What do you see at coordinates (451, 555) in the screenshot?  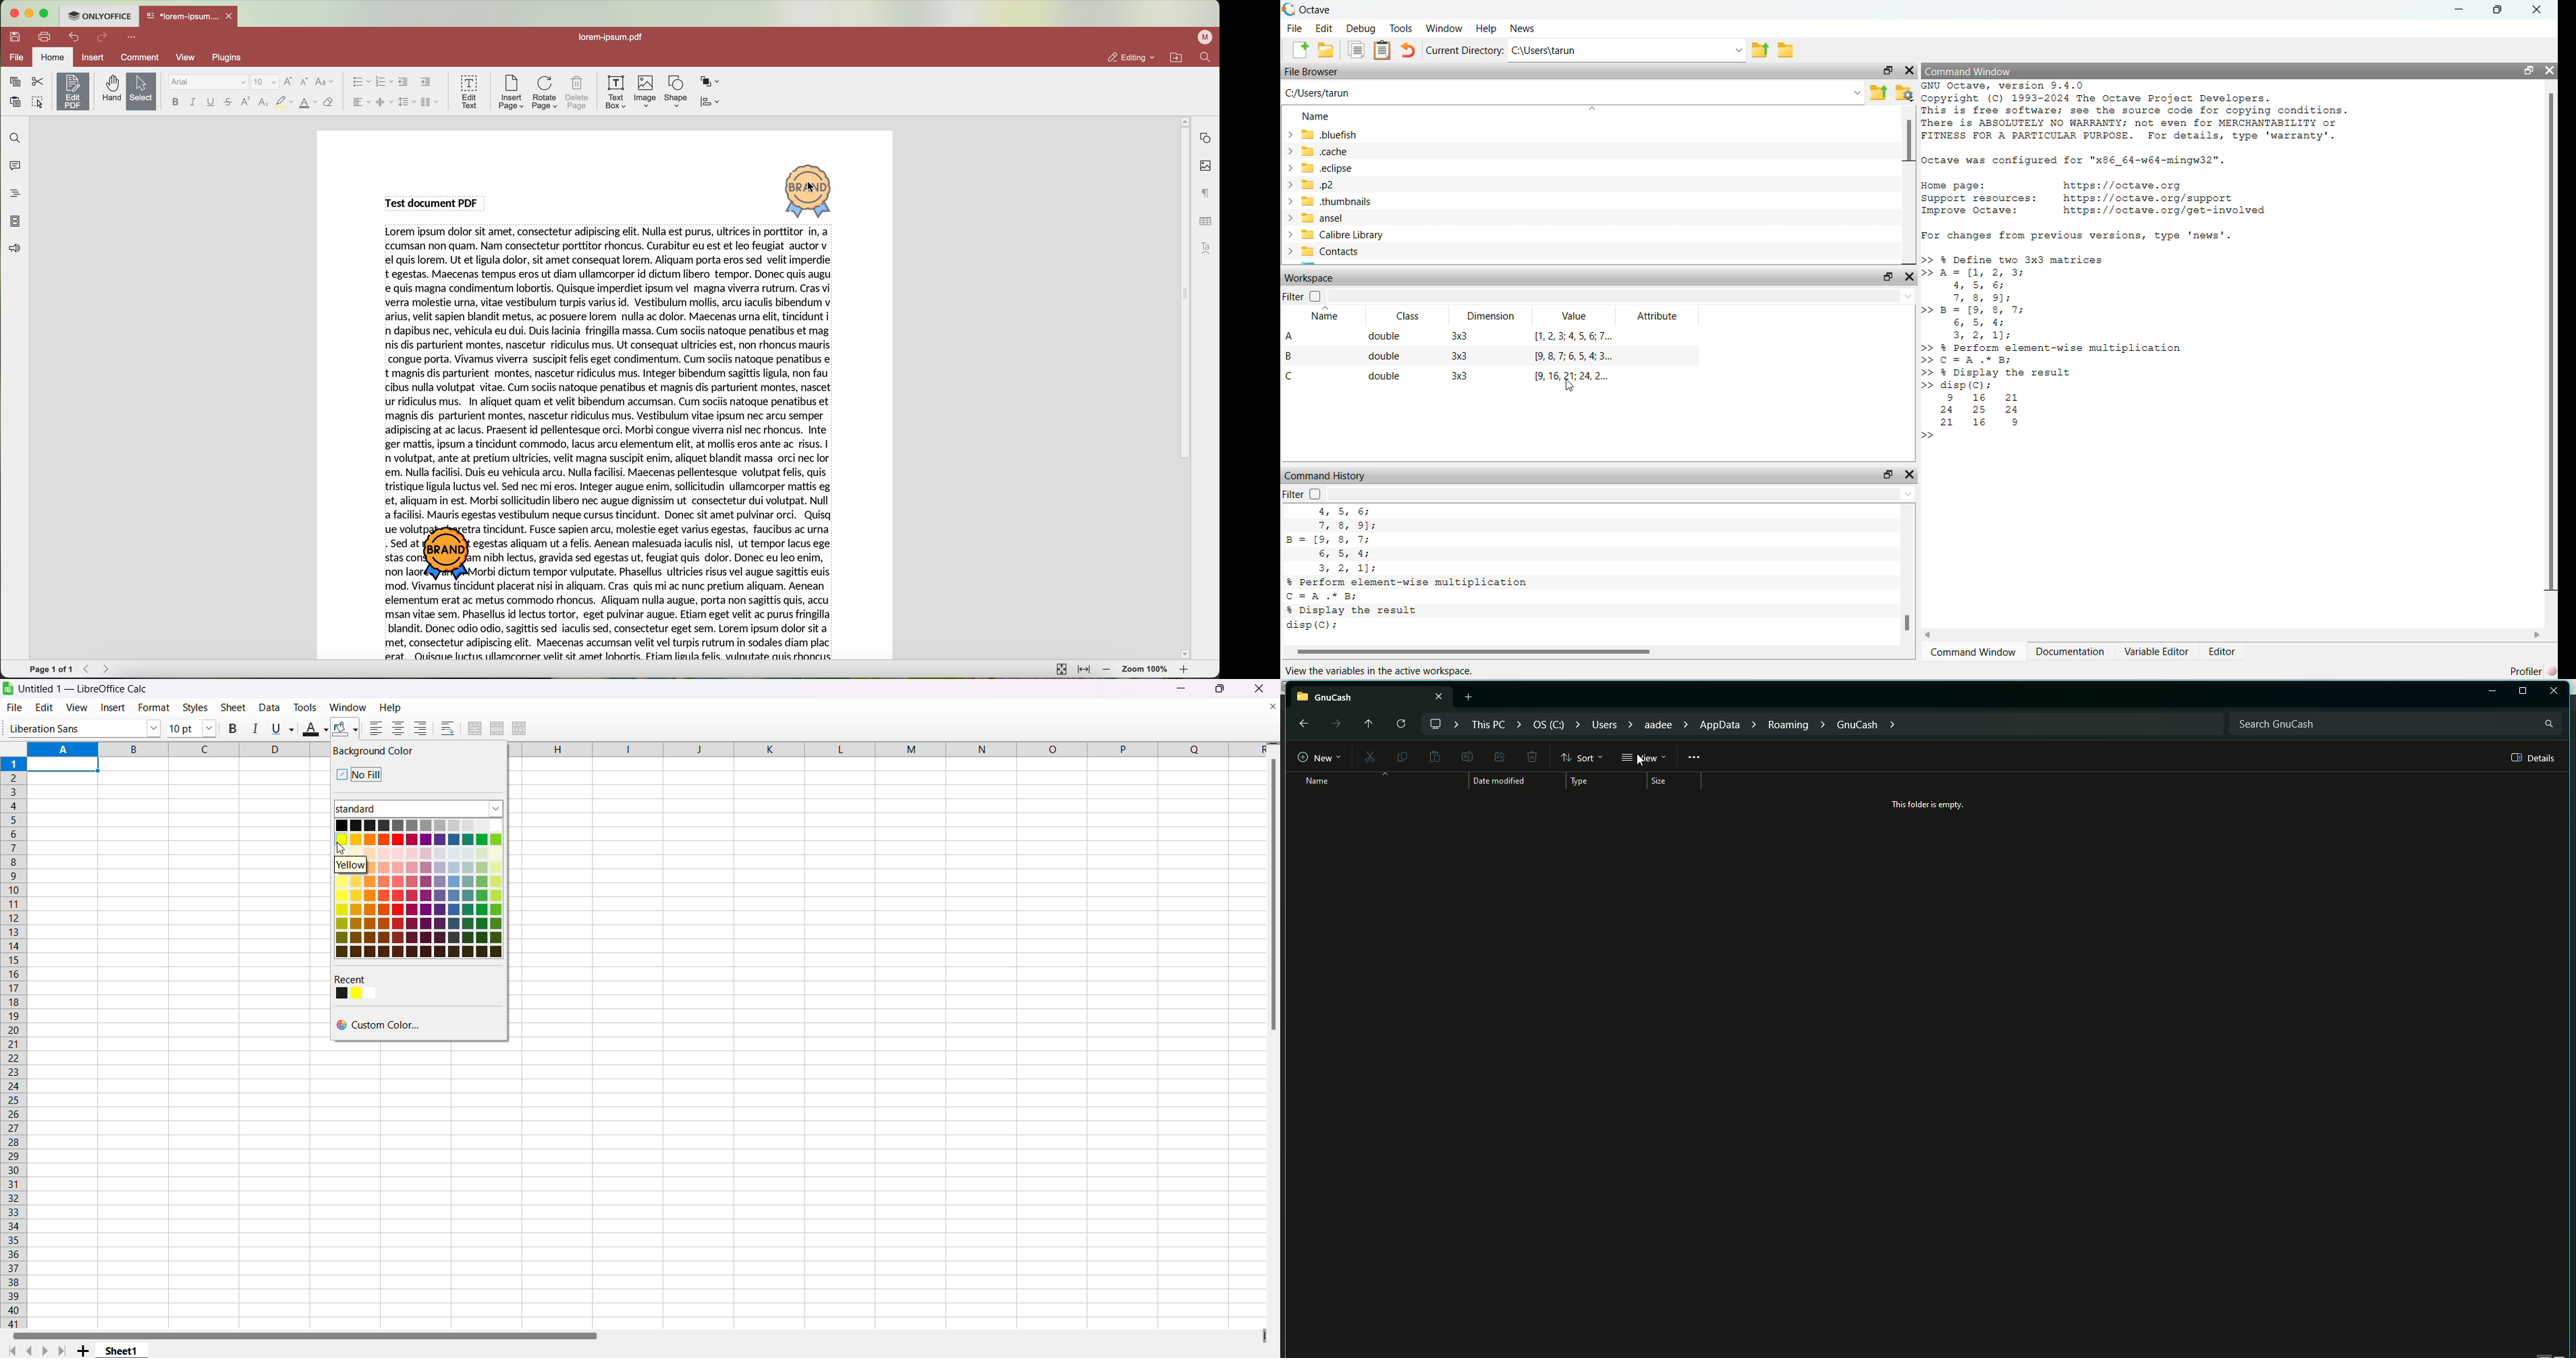 I see `Image` at bounding box center [451, 555].